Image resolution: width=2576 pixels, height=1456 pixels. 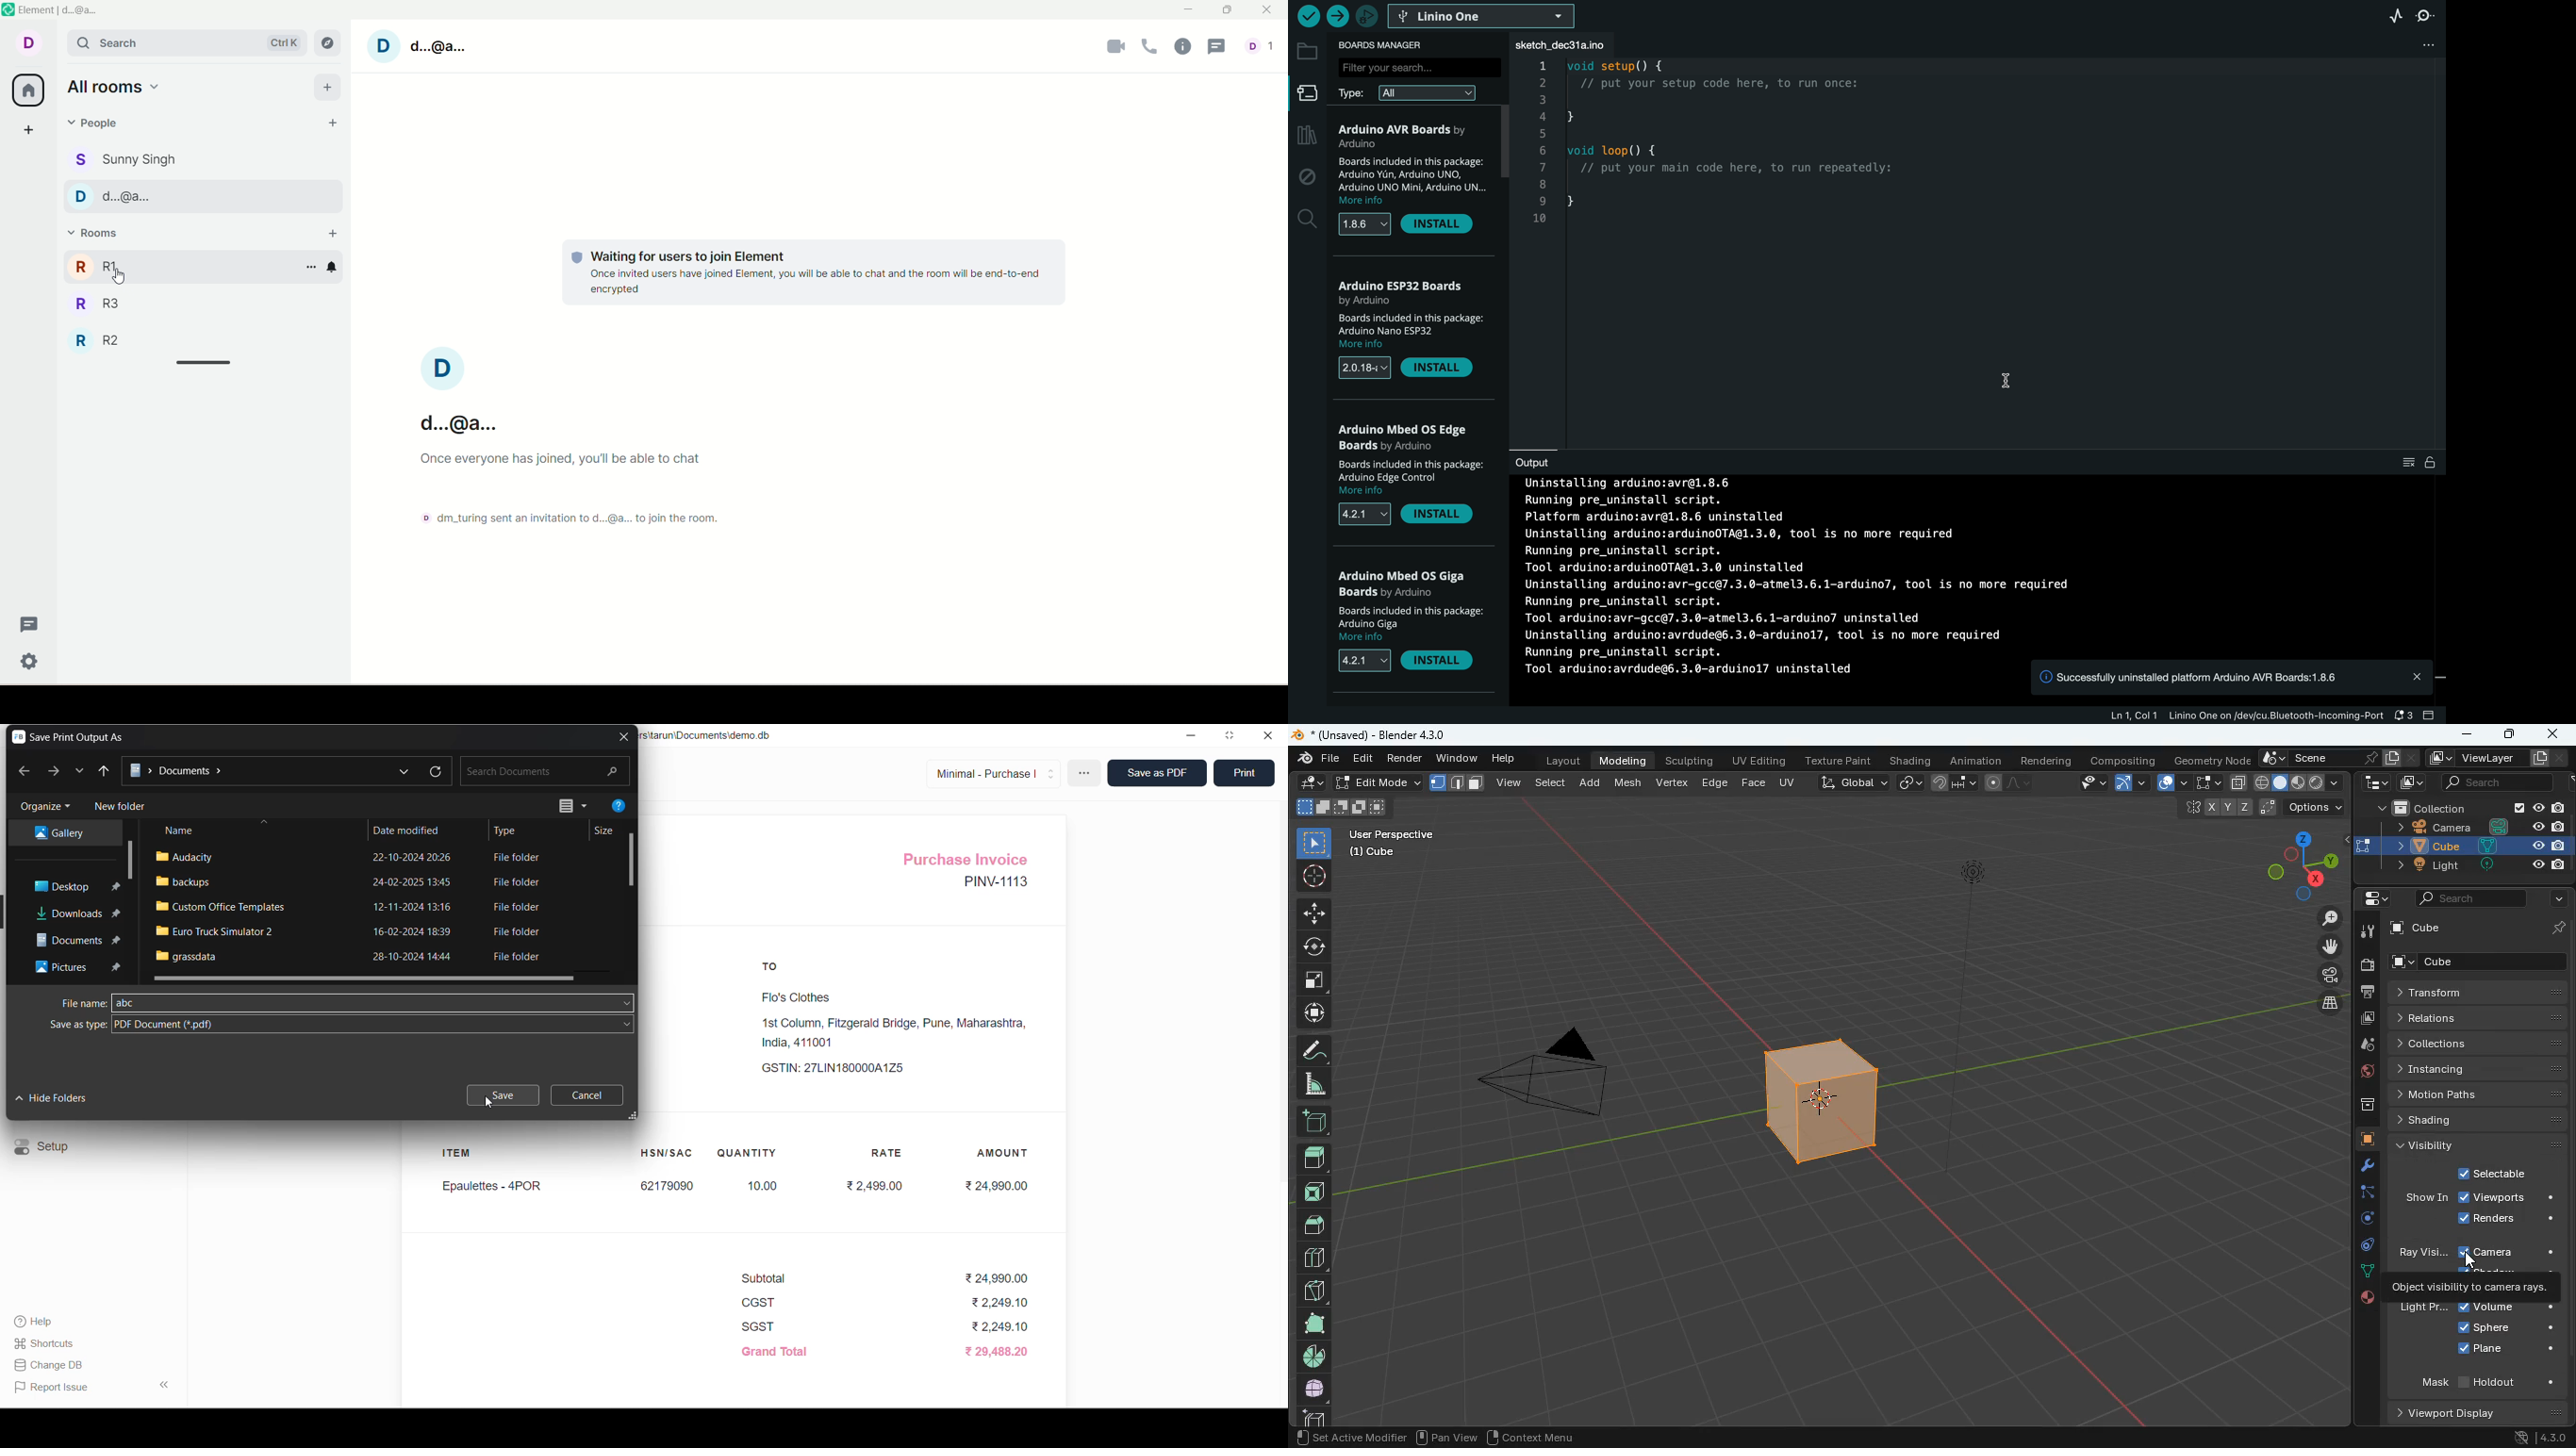 What do you see at coordinates (52, 1365) in the screenshot?
I see `| Change DB` at bounding box center [52, 1365].